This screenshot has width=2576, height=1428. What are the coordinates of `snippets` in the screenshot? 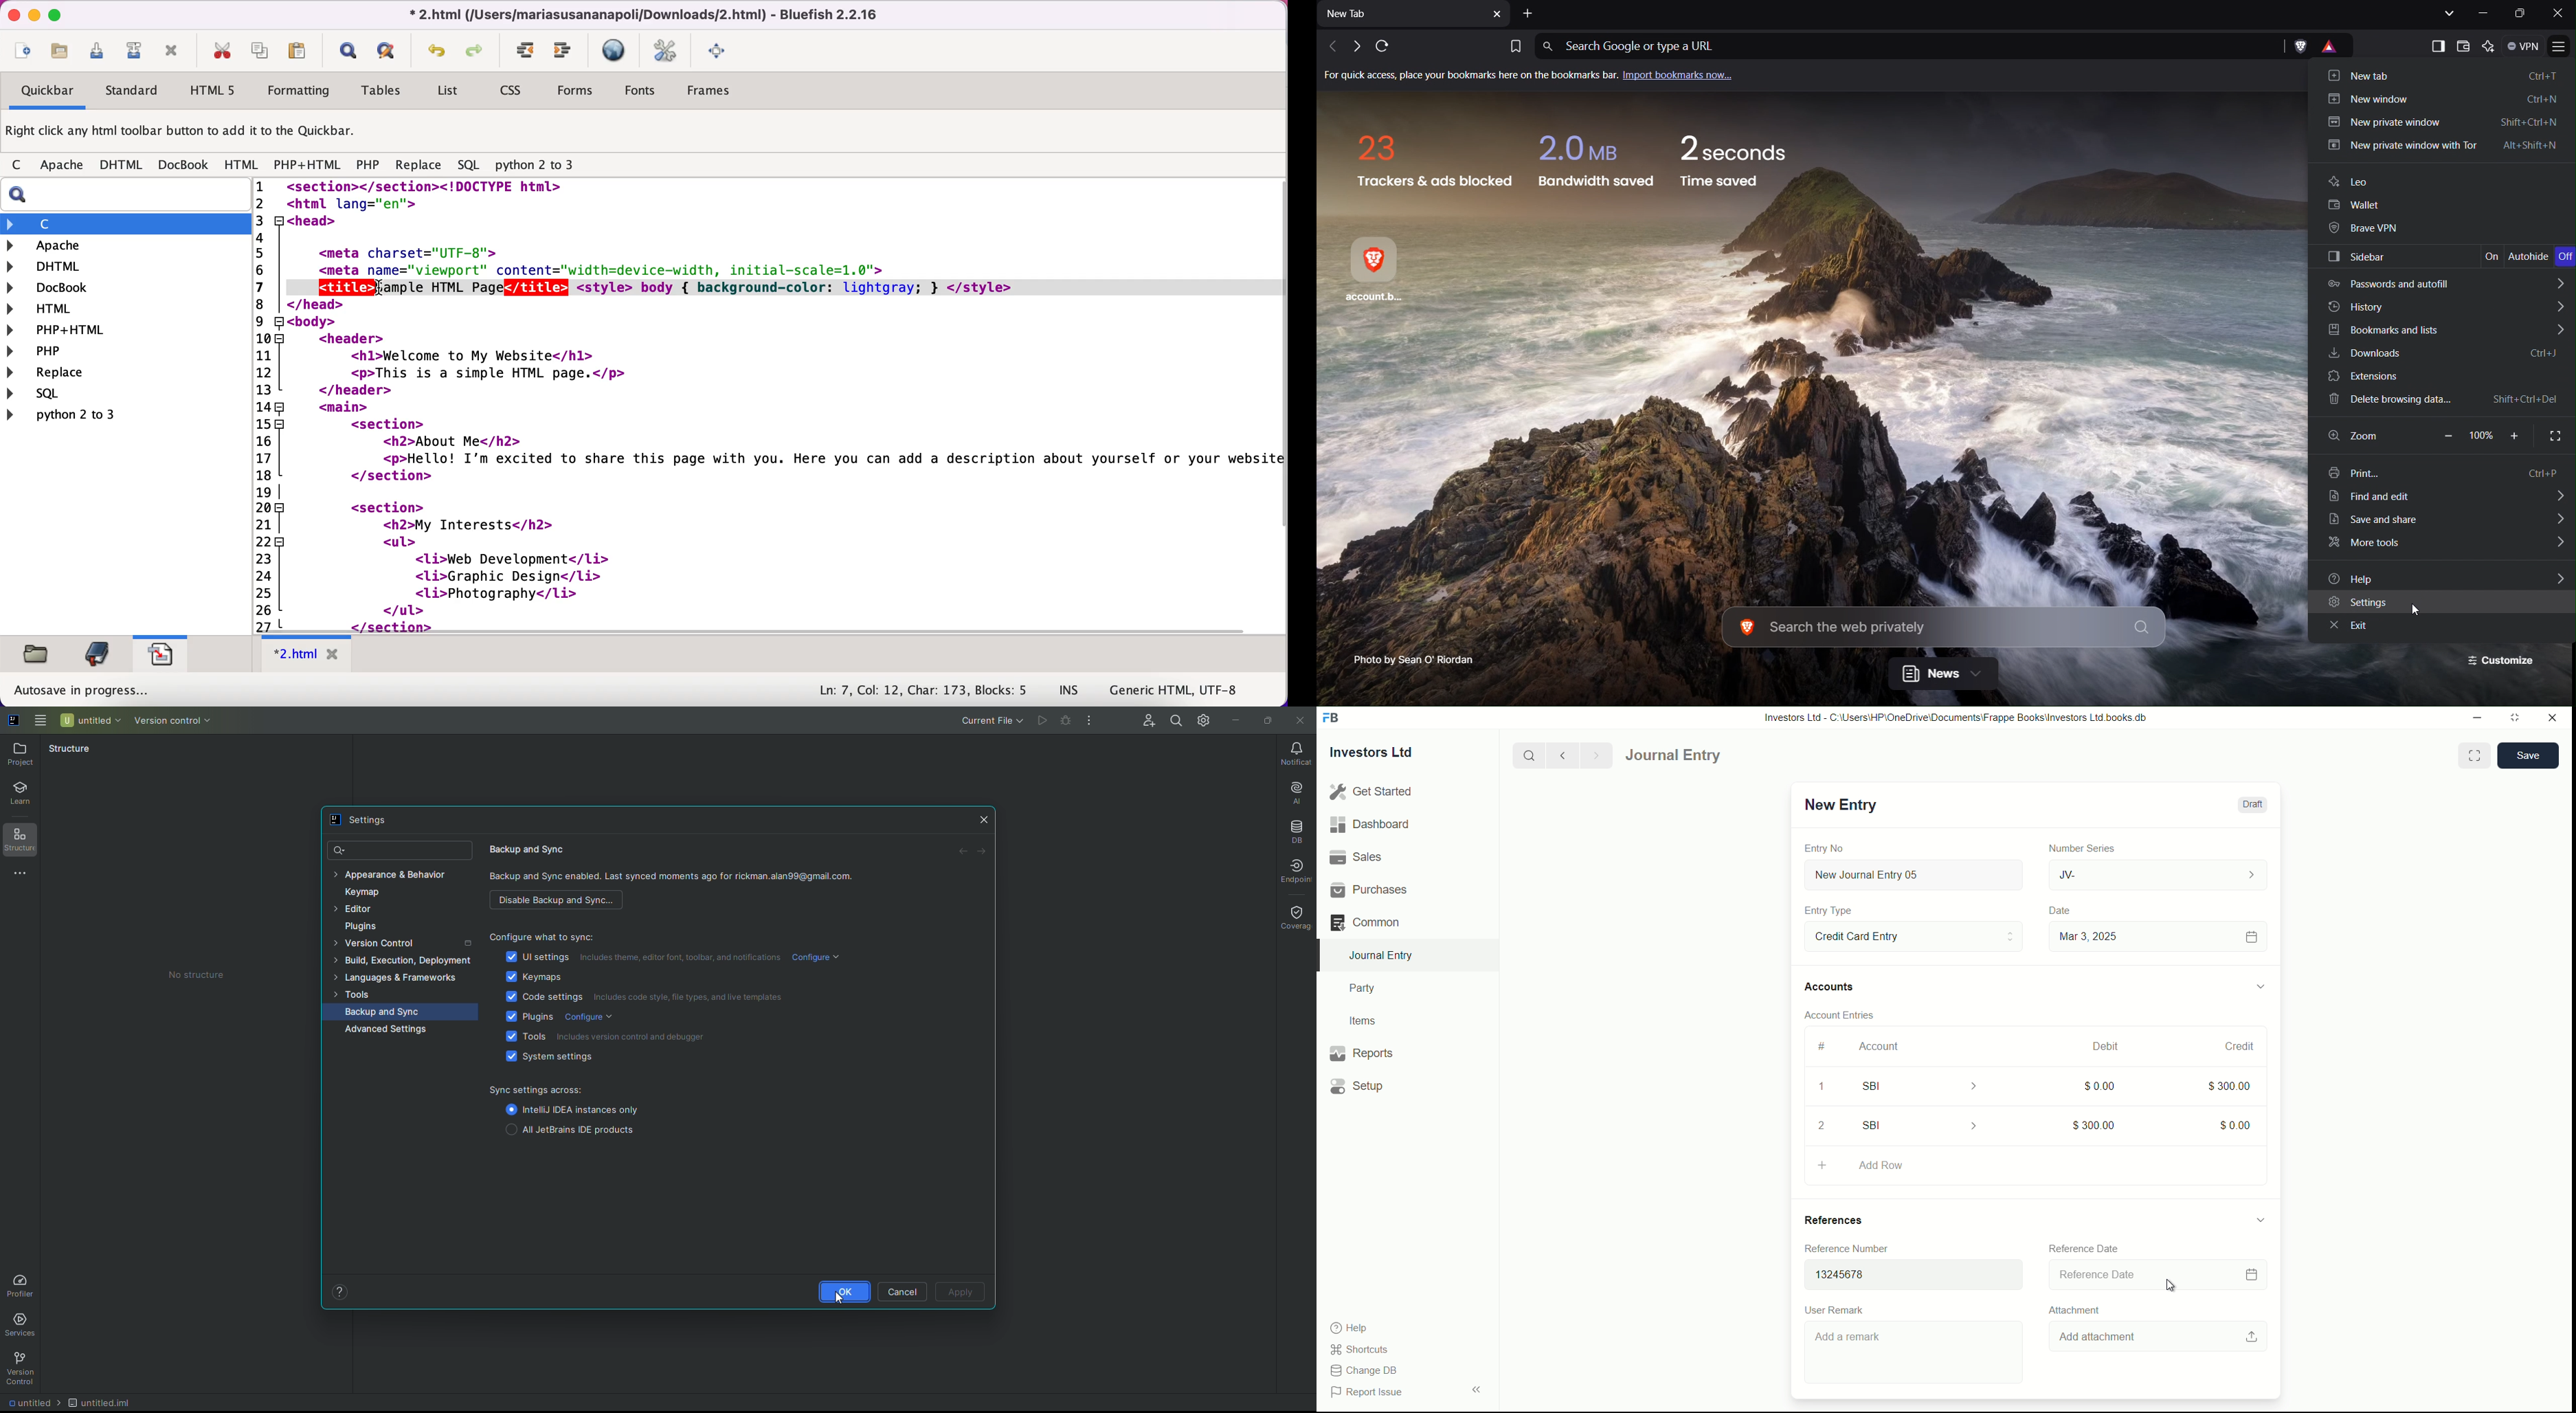 It's located at (160, 652).